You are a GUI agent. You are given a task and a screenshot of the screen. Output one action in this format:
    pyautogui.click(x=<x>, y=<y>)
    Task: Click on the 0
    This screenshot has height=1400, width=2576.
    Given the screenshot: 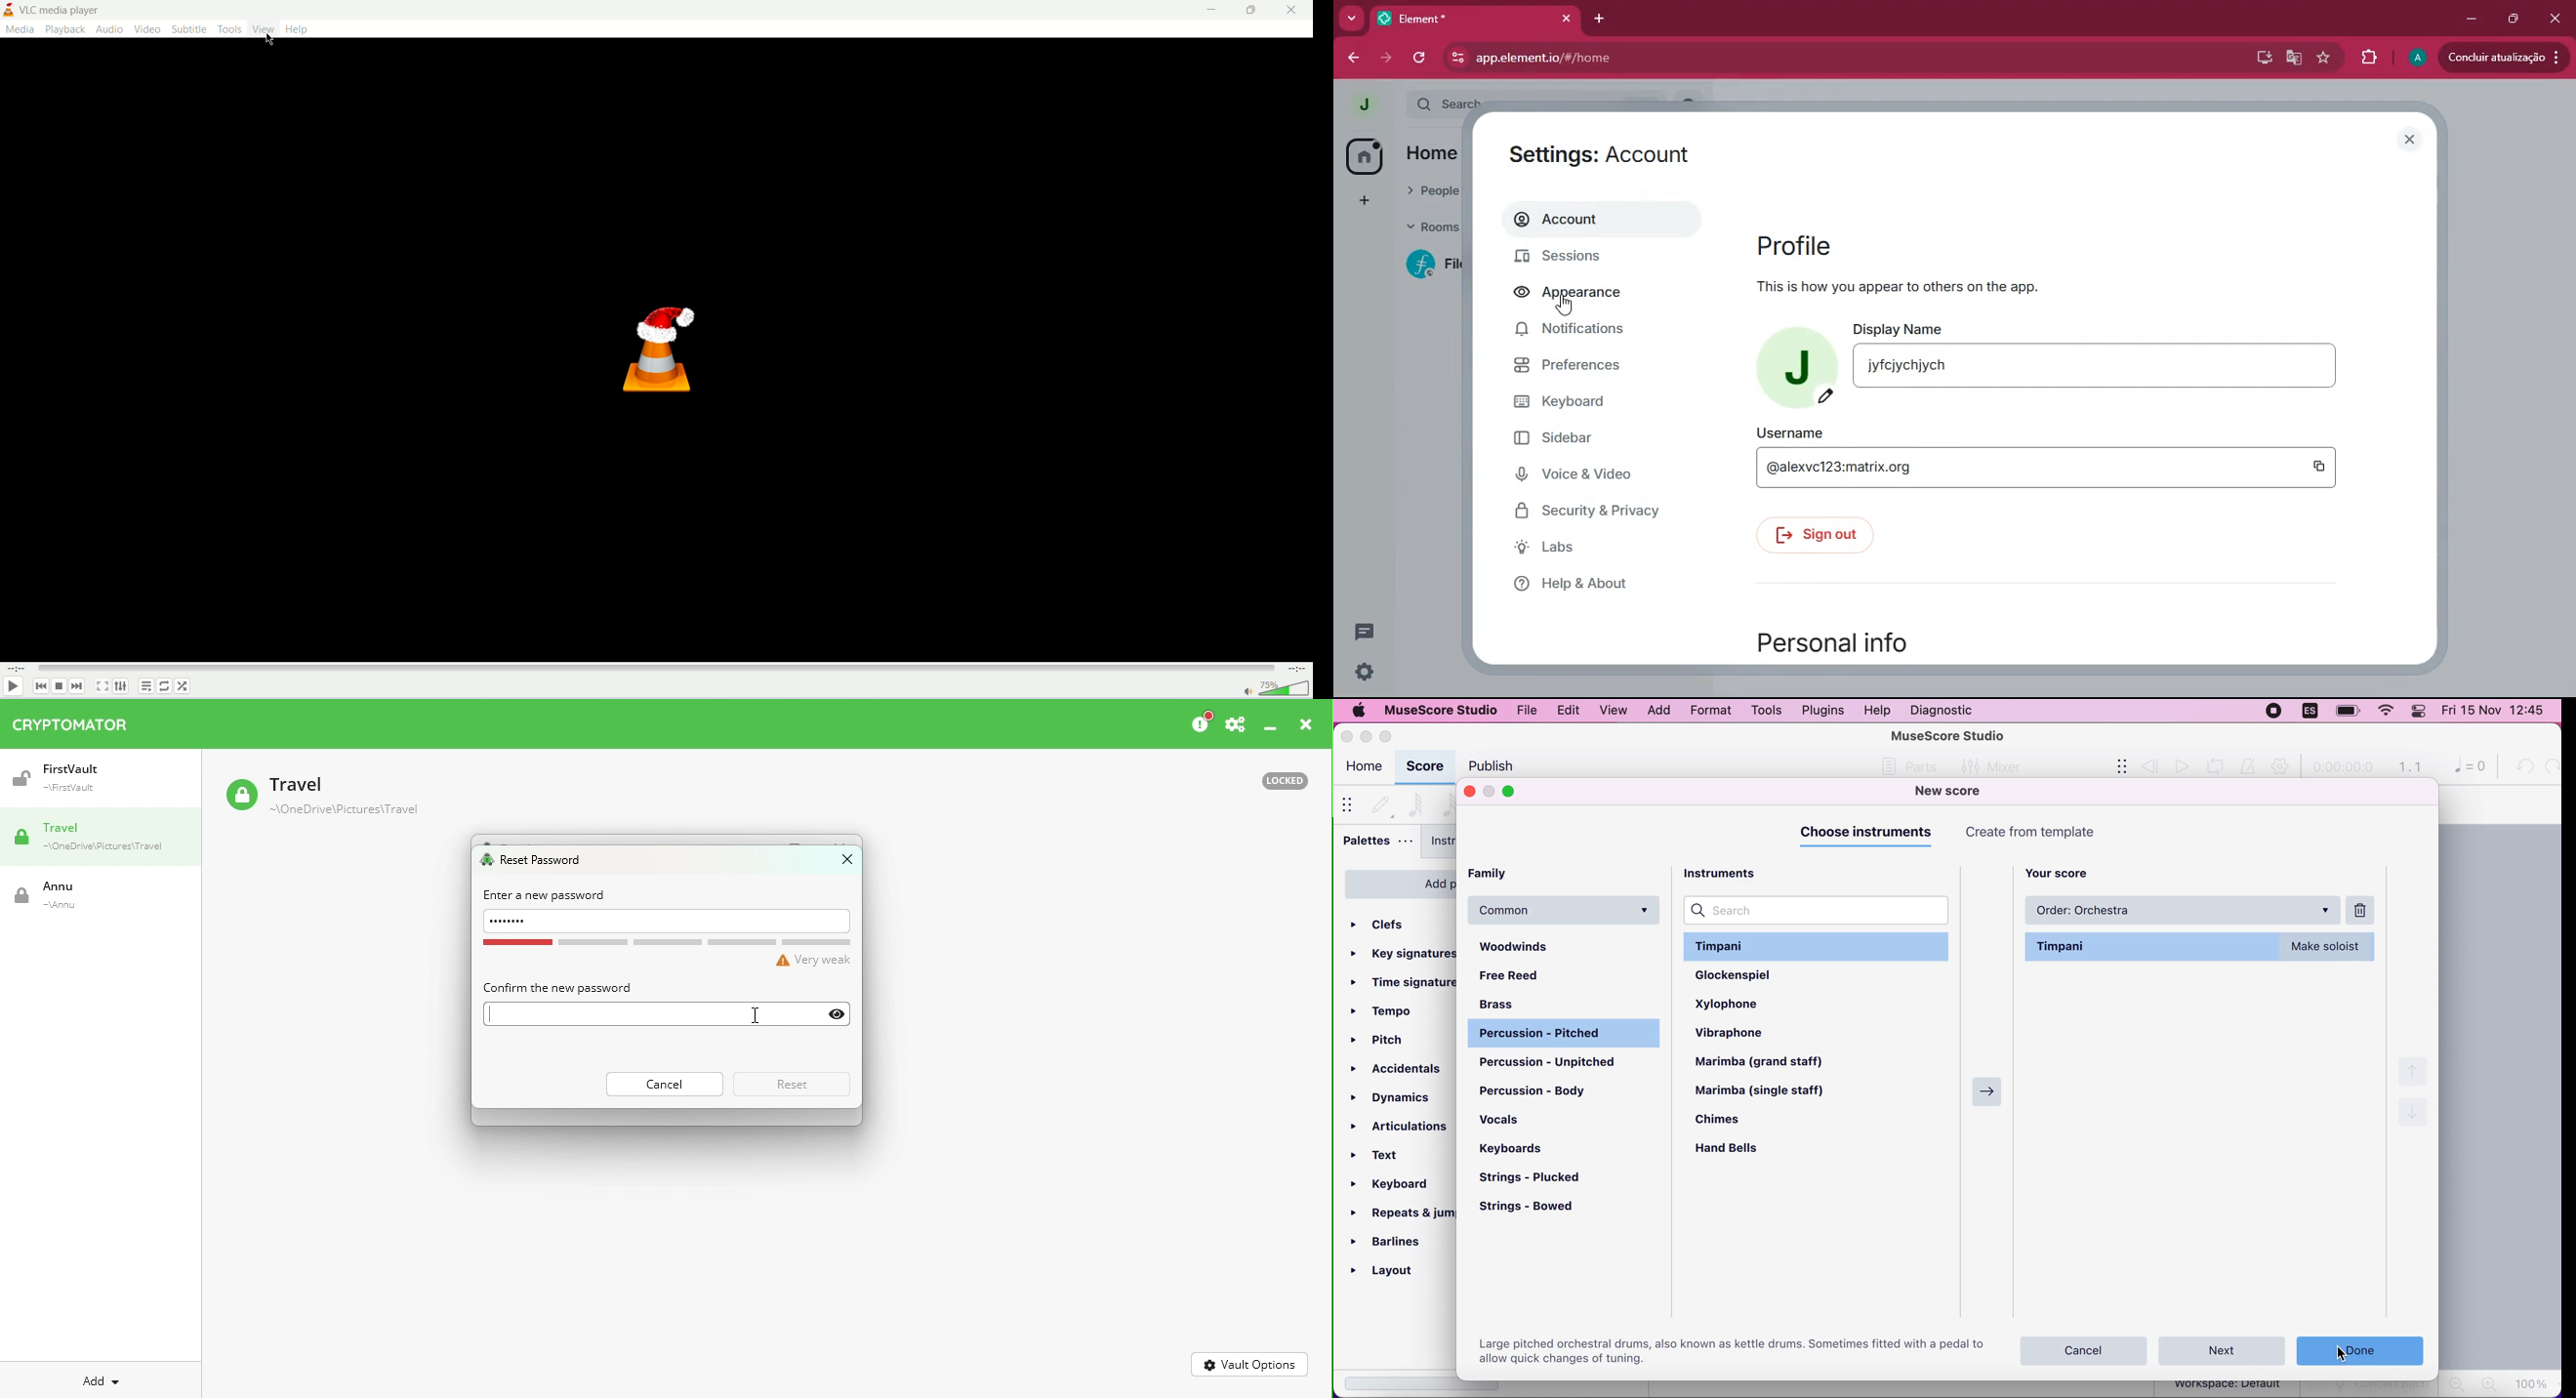 What is the action you would take?
    pyautogui.click(x=2466, y=768)
    